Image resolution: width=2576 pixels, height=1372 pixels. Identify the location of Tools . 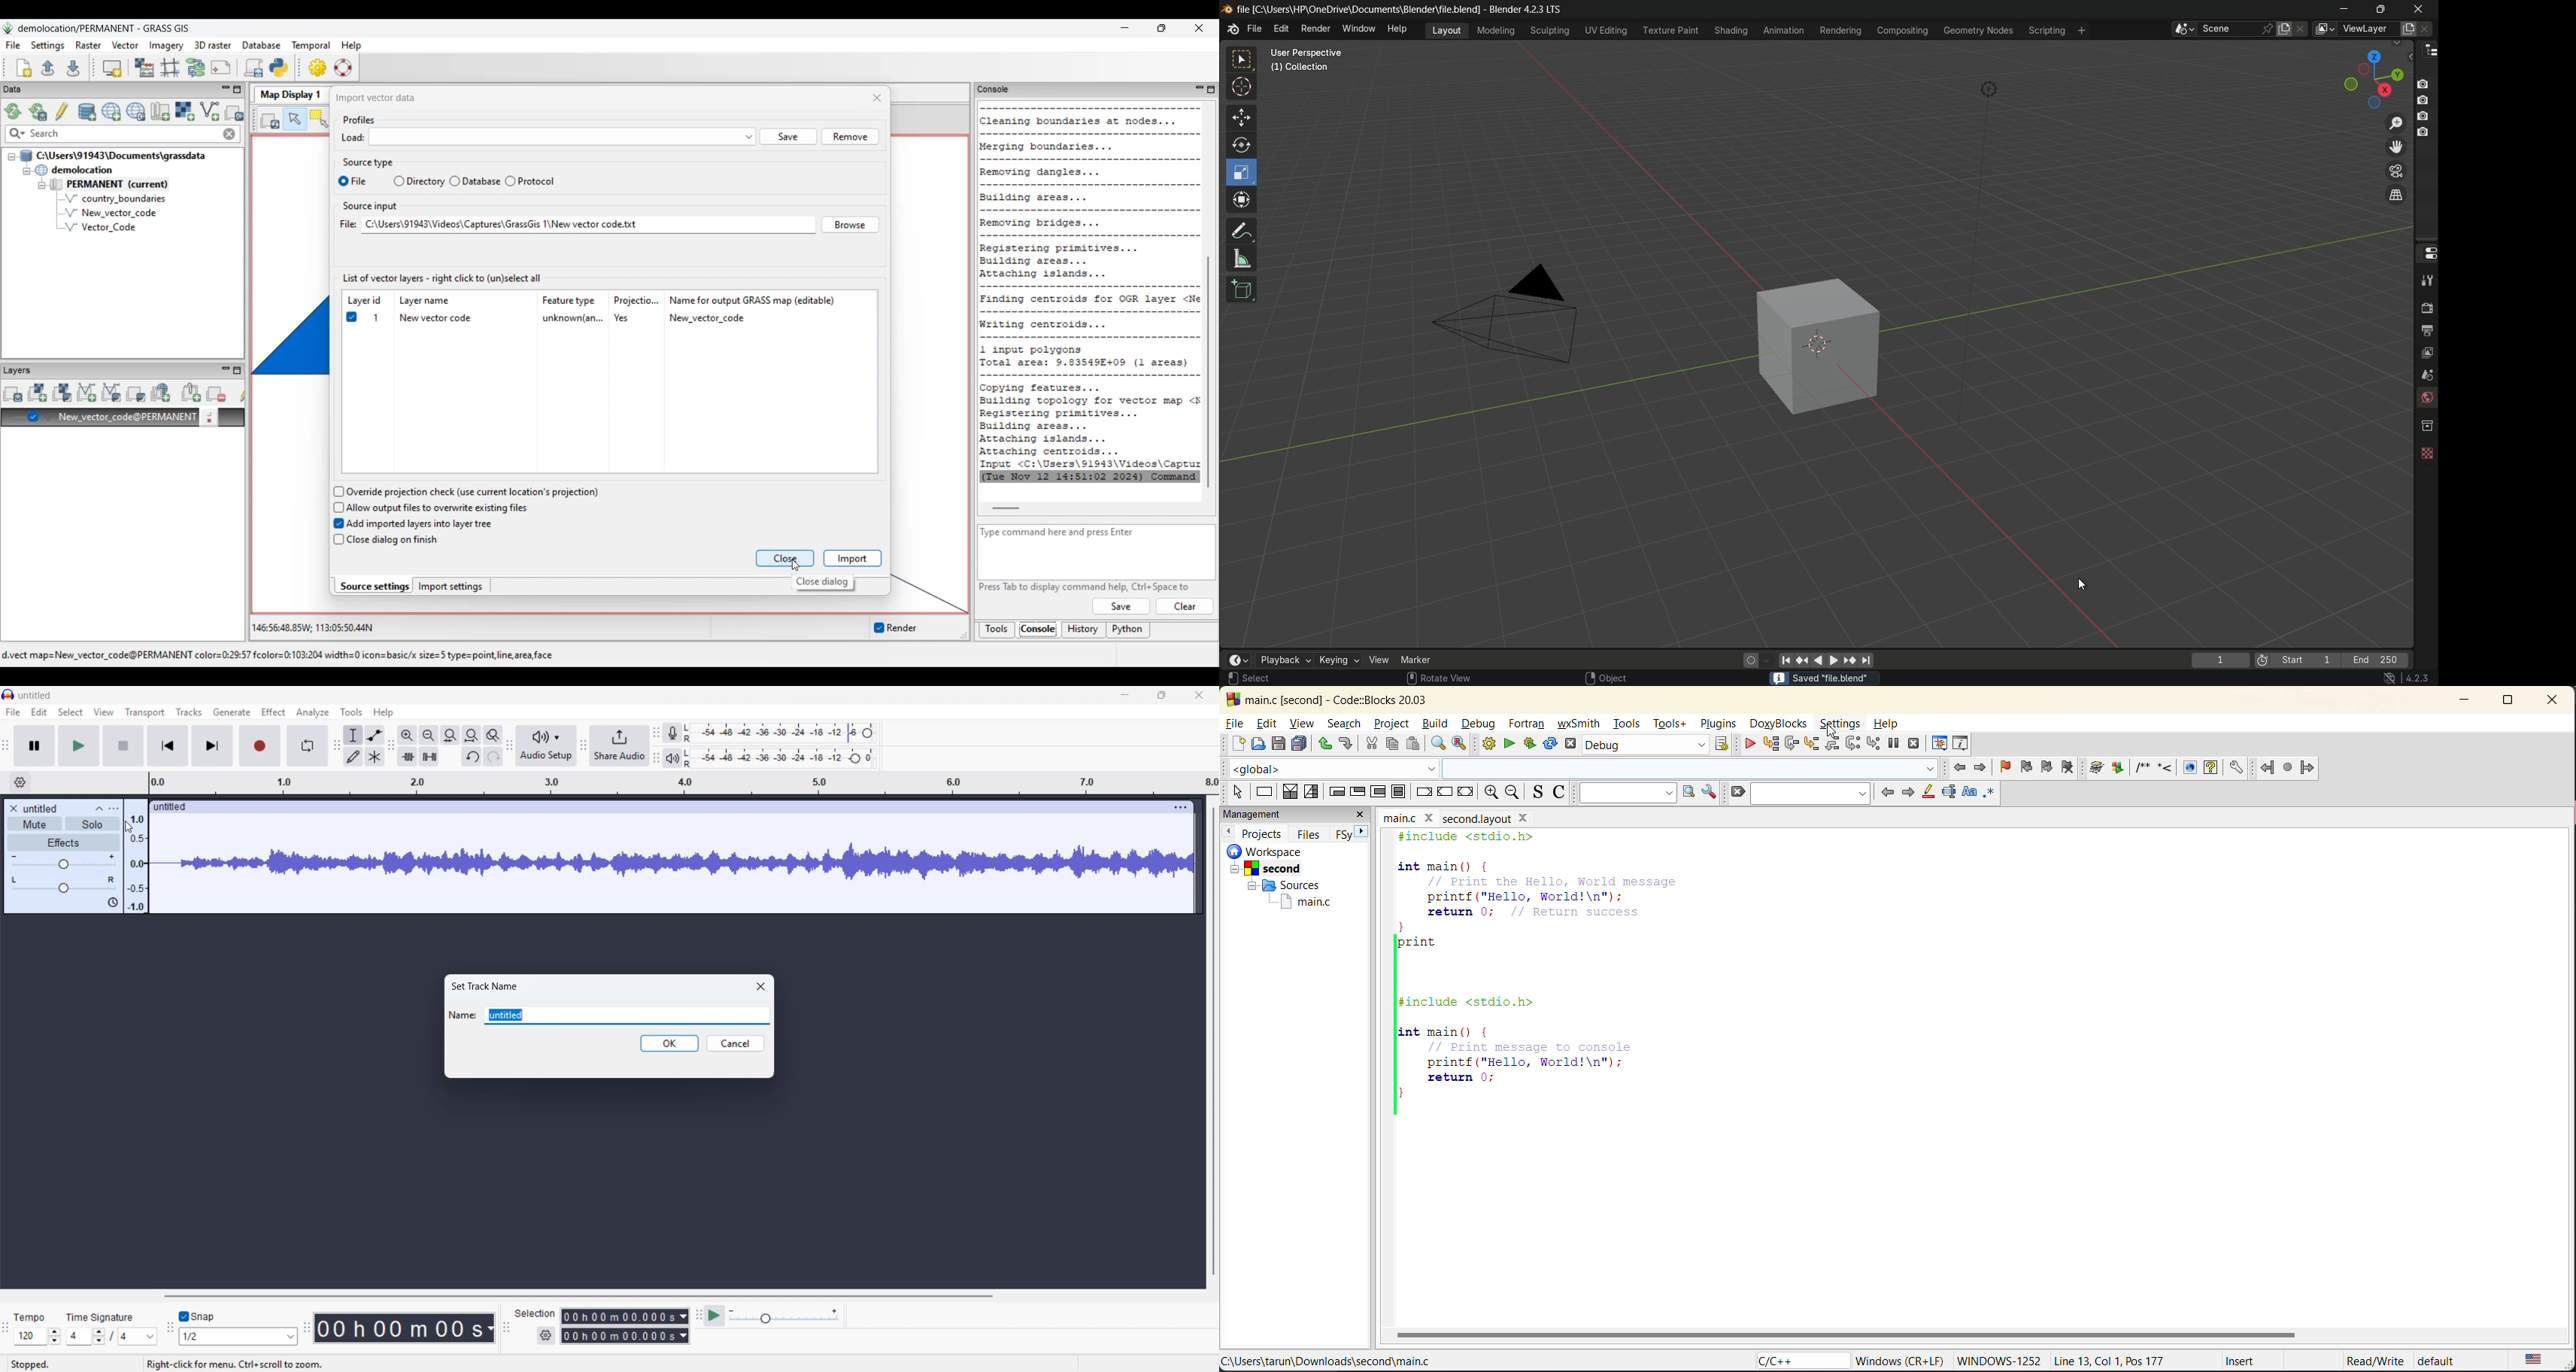
(352, 711).